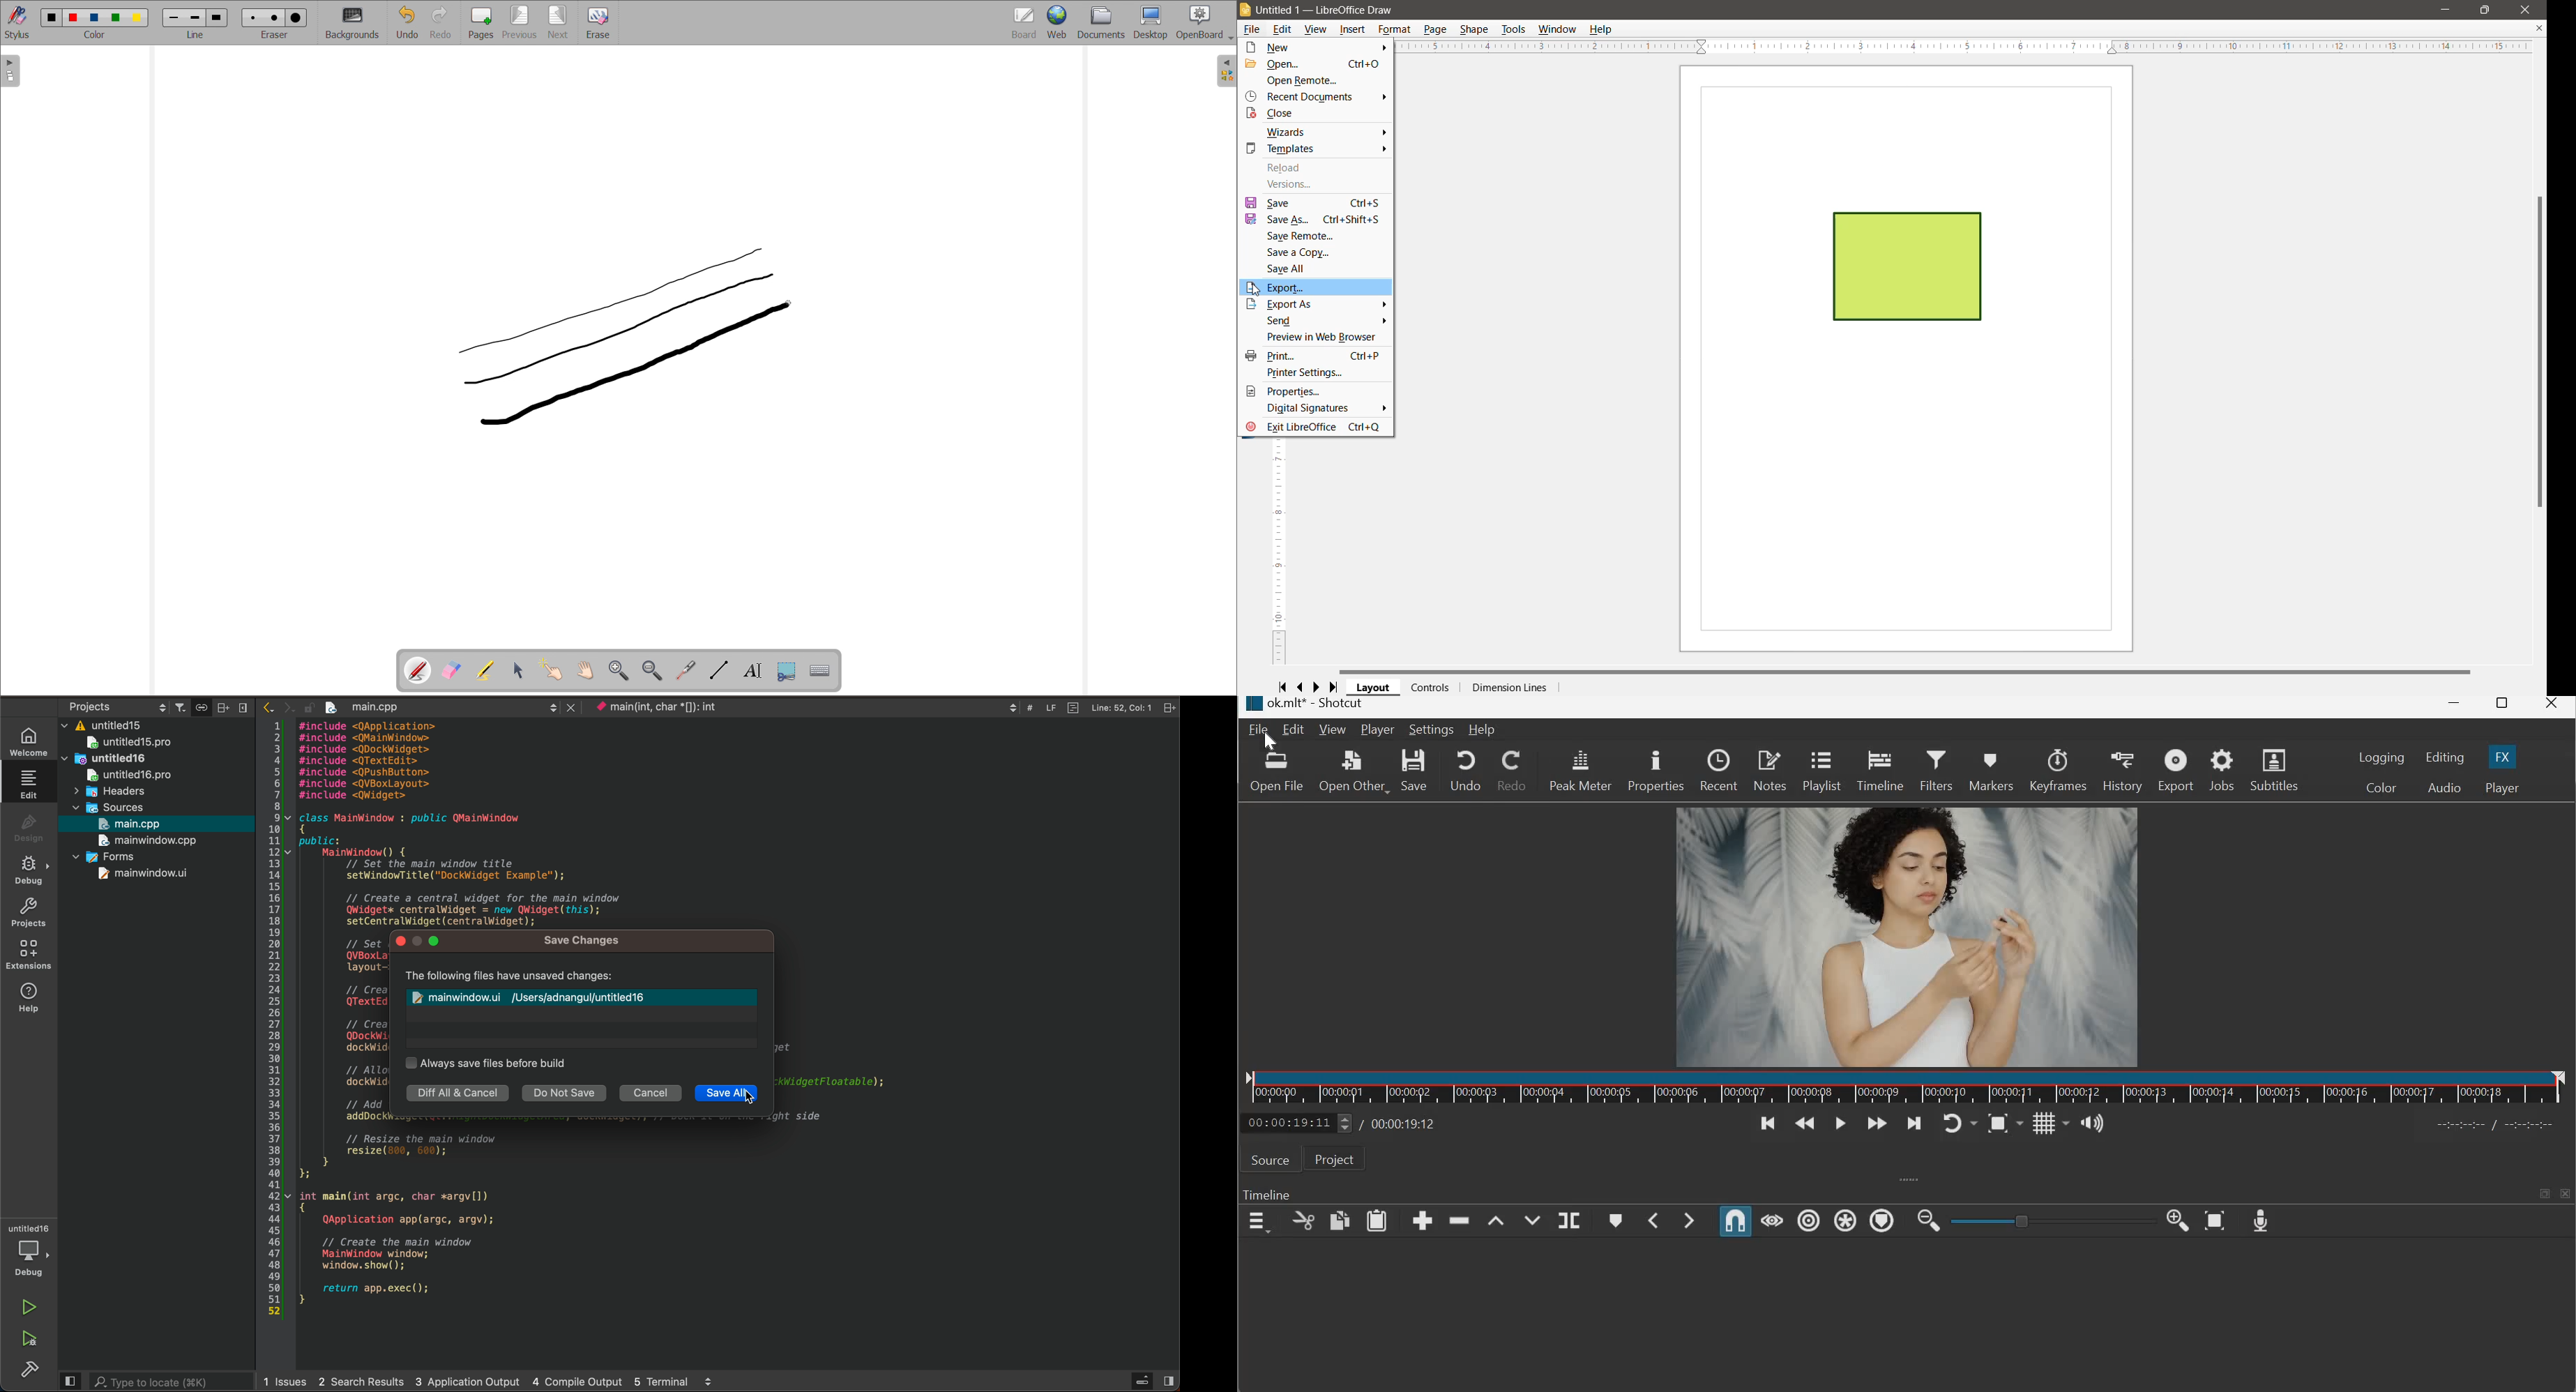  What do you see at coordinates (1509, 688) in the screenshot?
I see `Dimension Lines` at bounding box center [1509, 688].